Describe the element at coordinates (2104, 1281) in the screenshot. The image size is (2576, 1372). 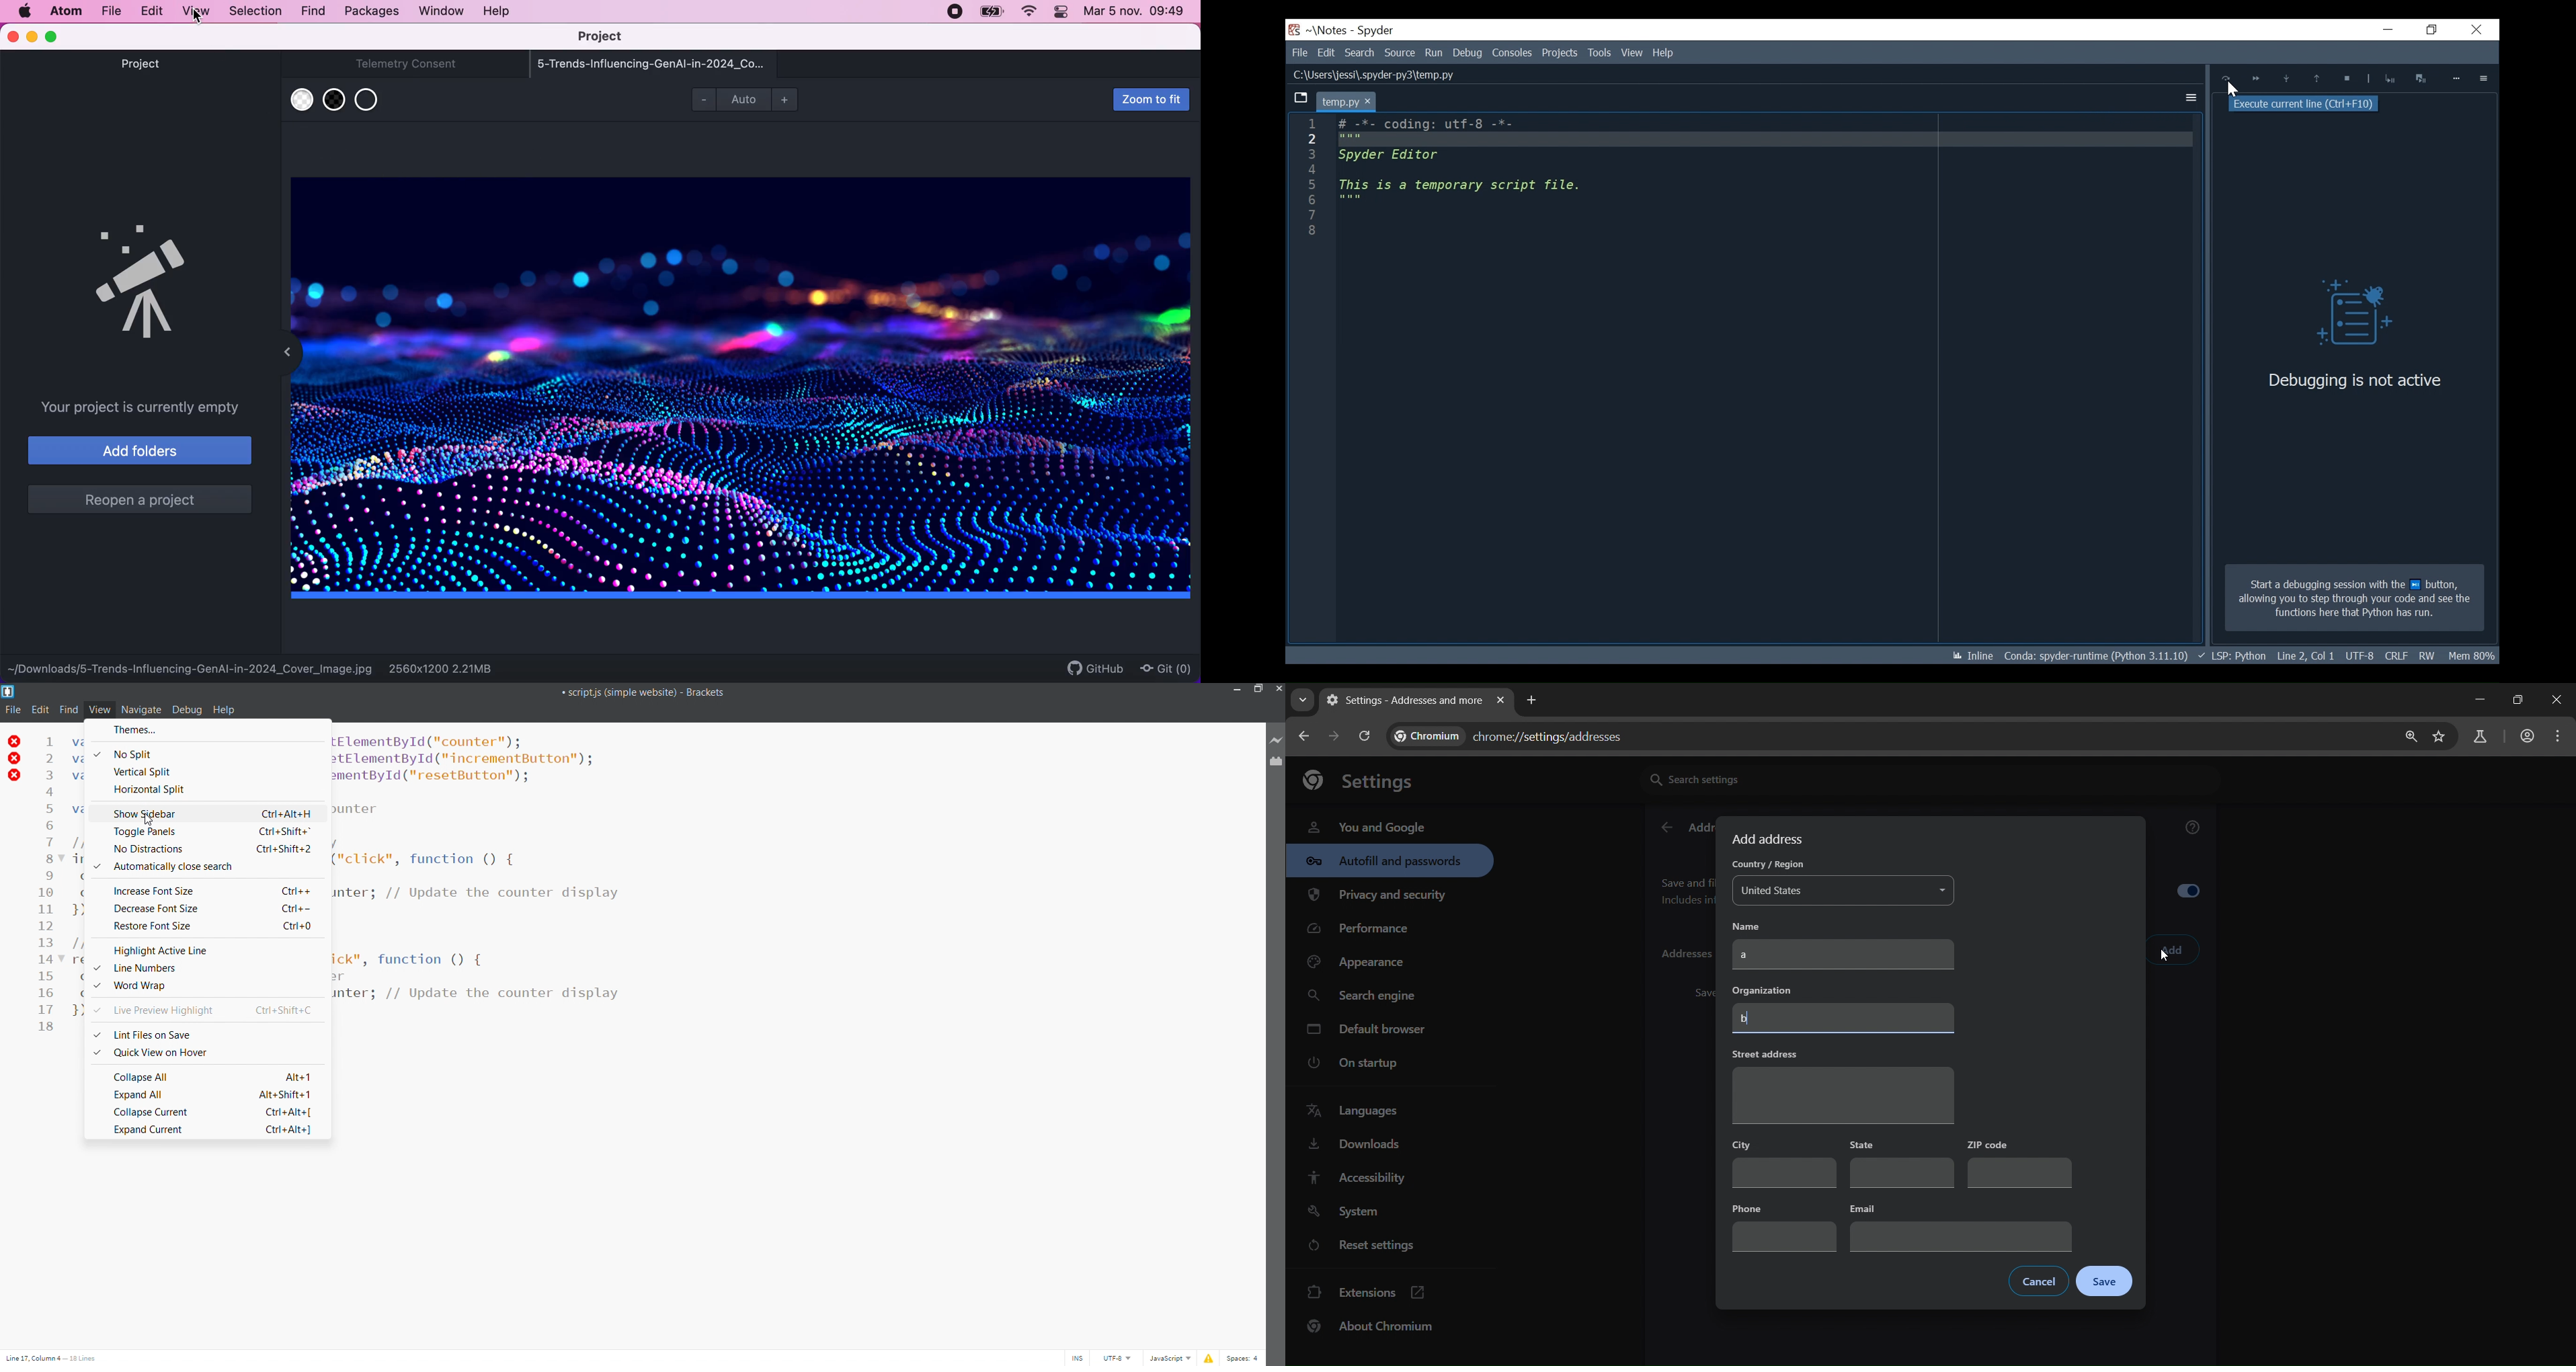
I see `save` at that location.